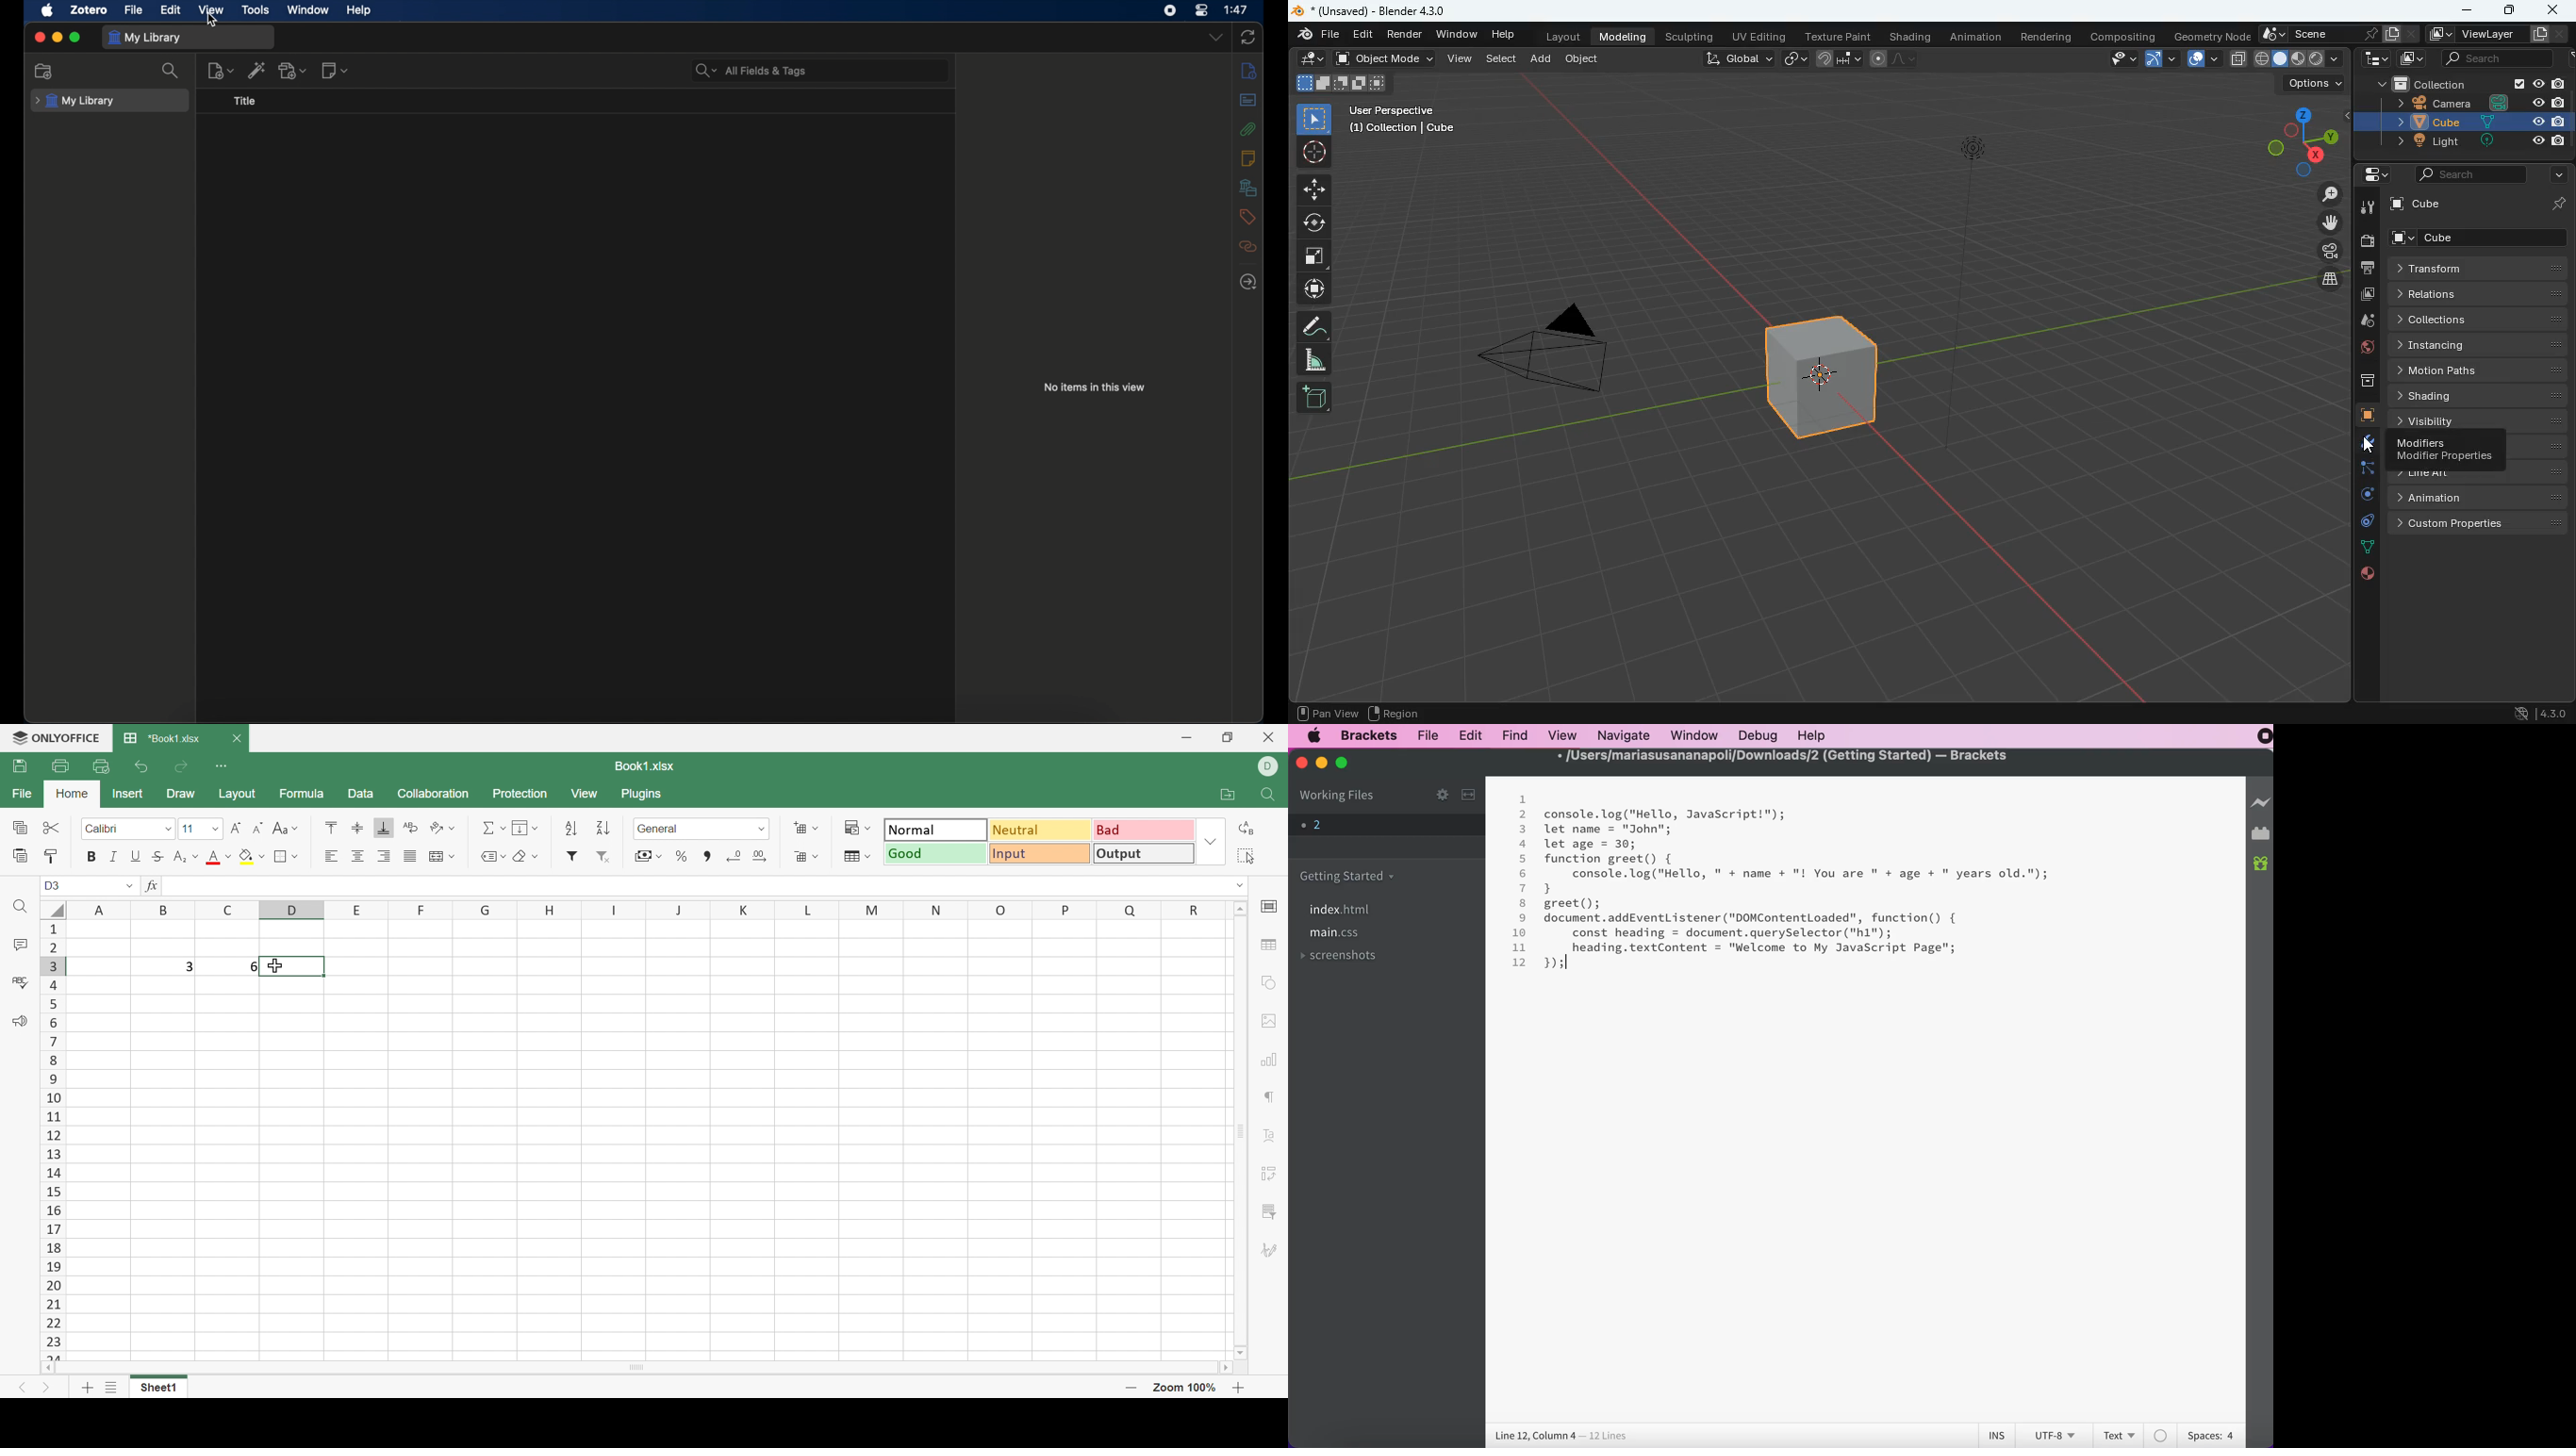 This screenshot has width=2576, height=1456. Describe the element at coordinates (1456, 33) in the screenshot. I see `window` at that location.